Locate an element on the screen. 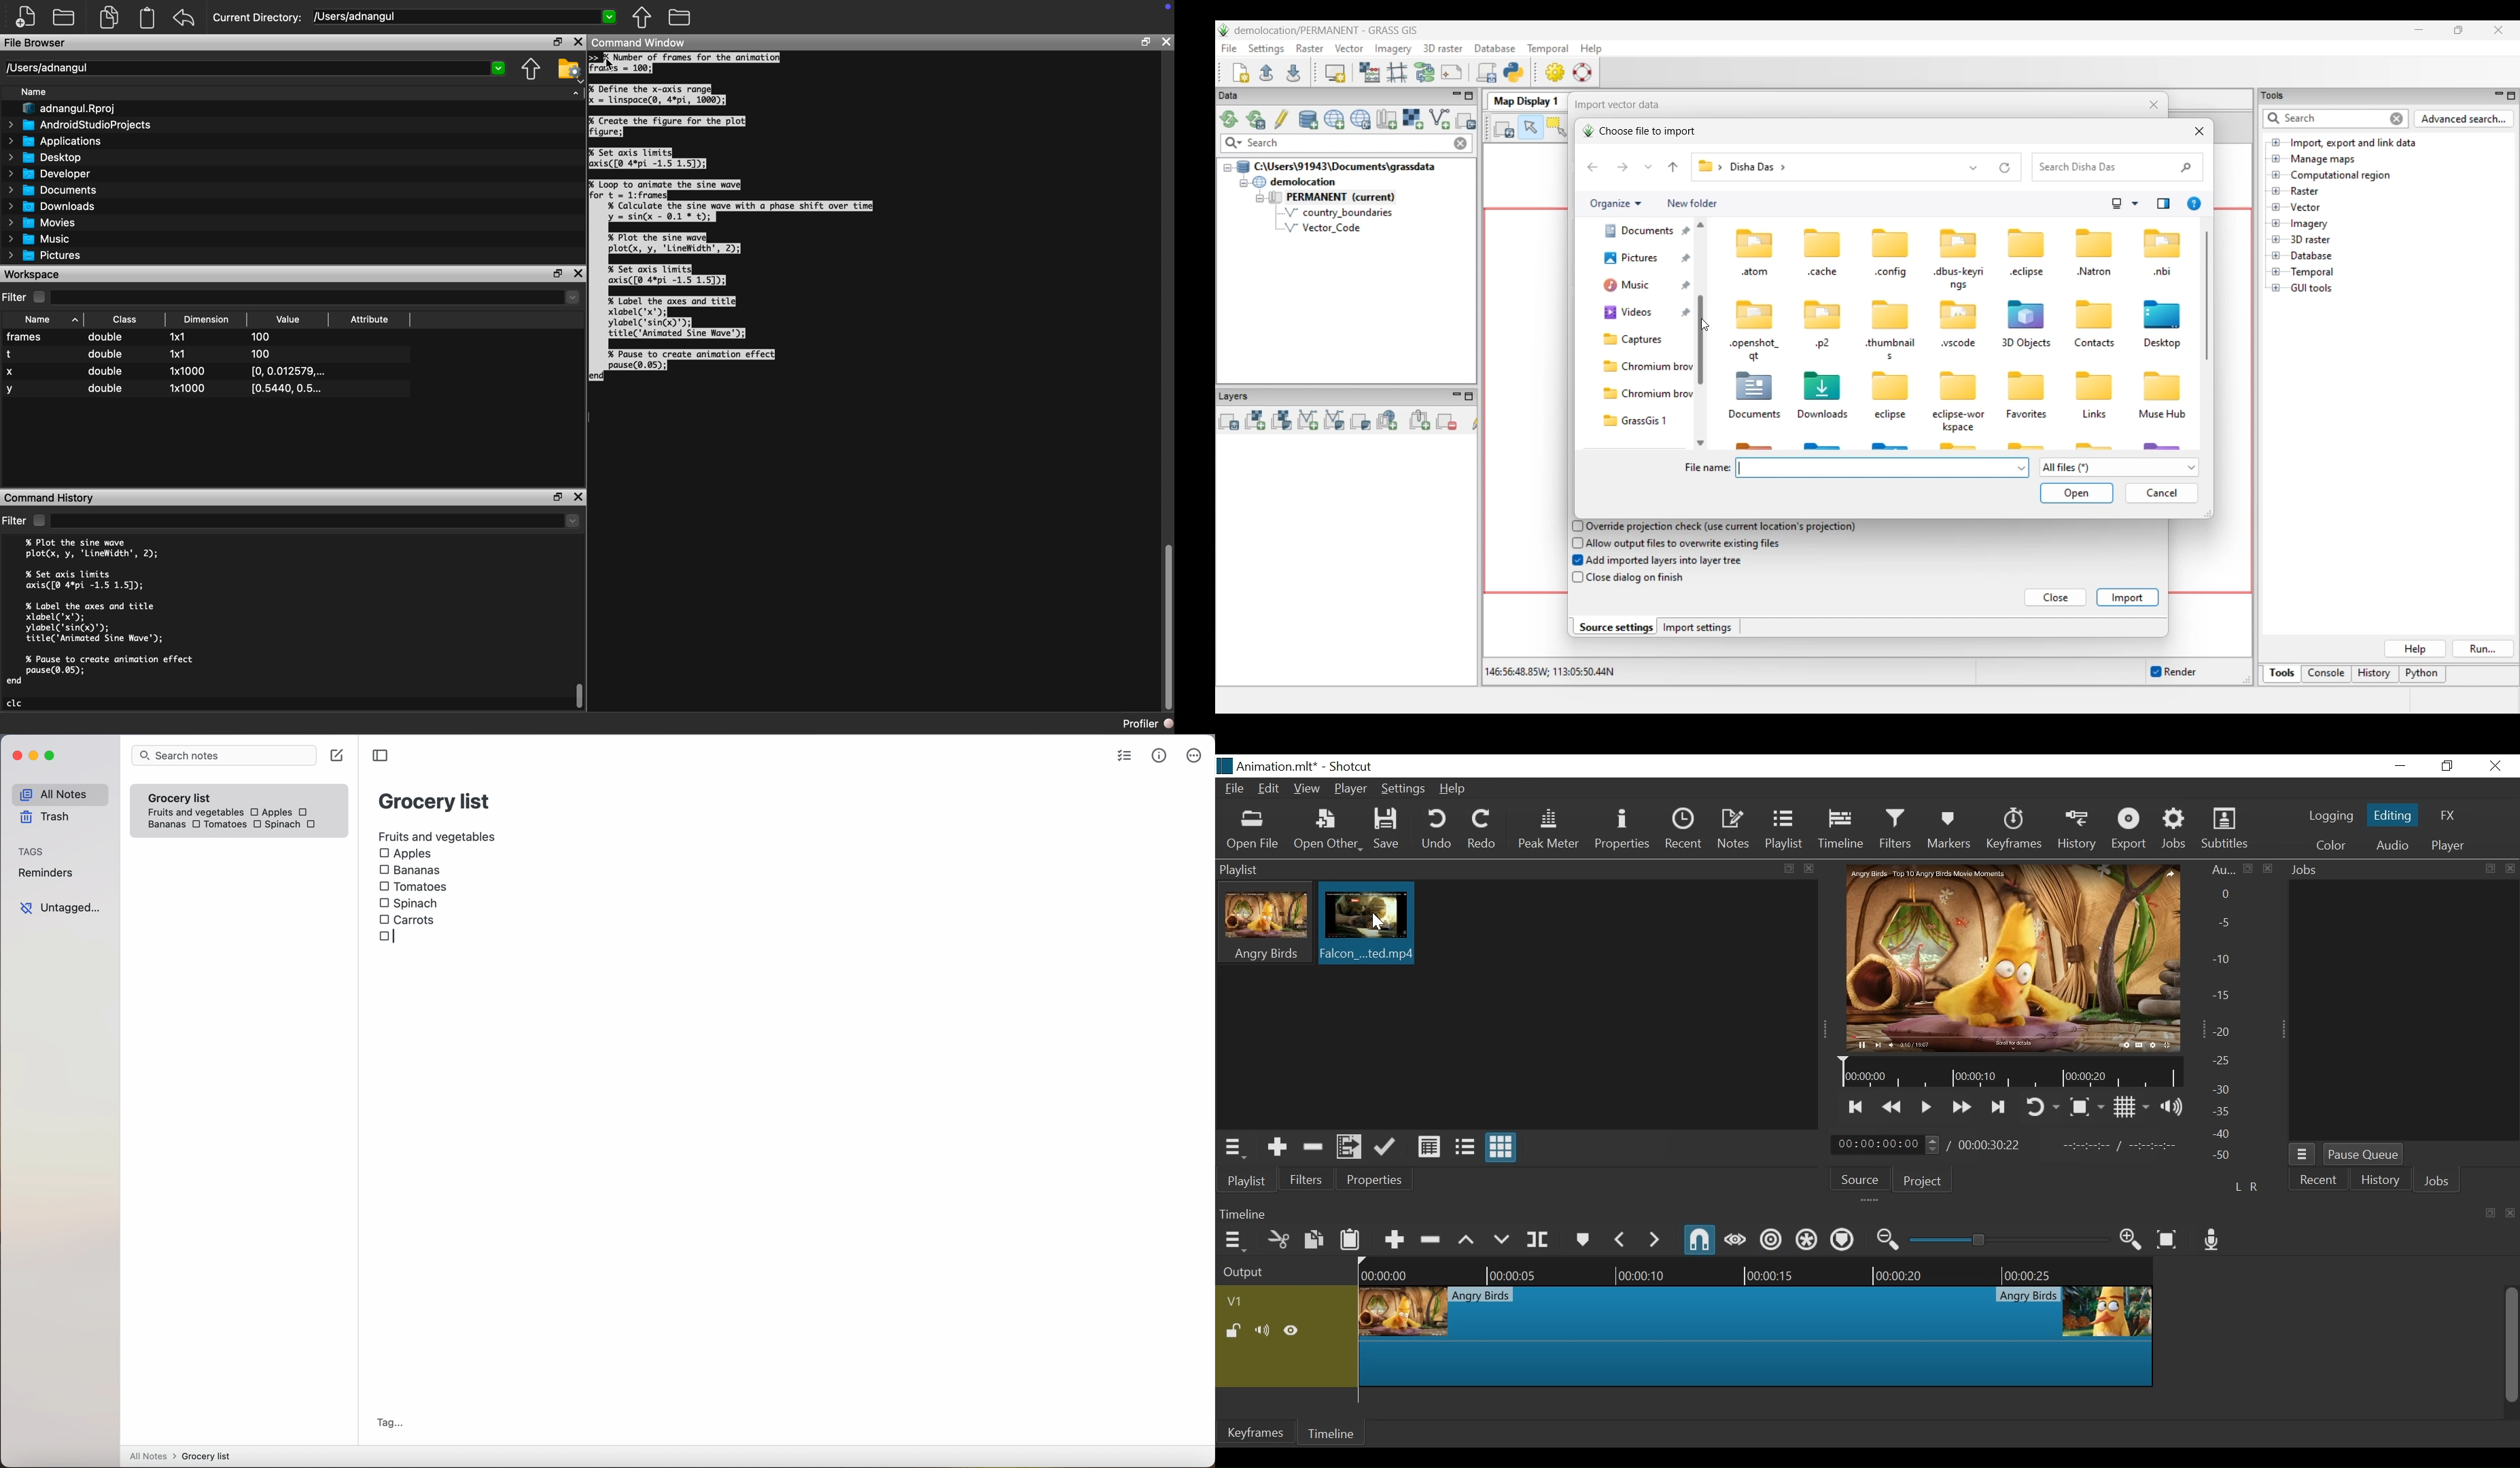  checkbox is located at coordinates (386, 937).